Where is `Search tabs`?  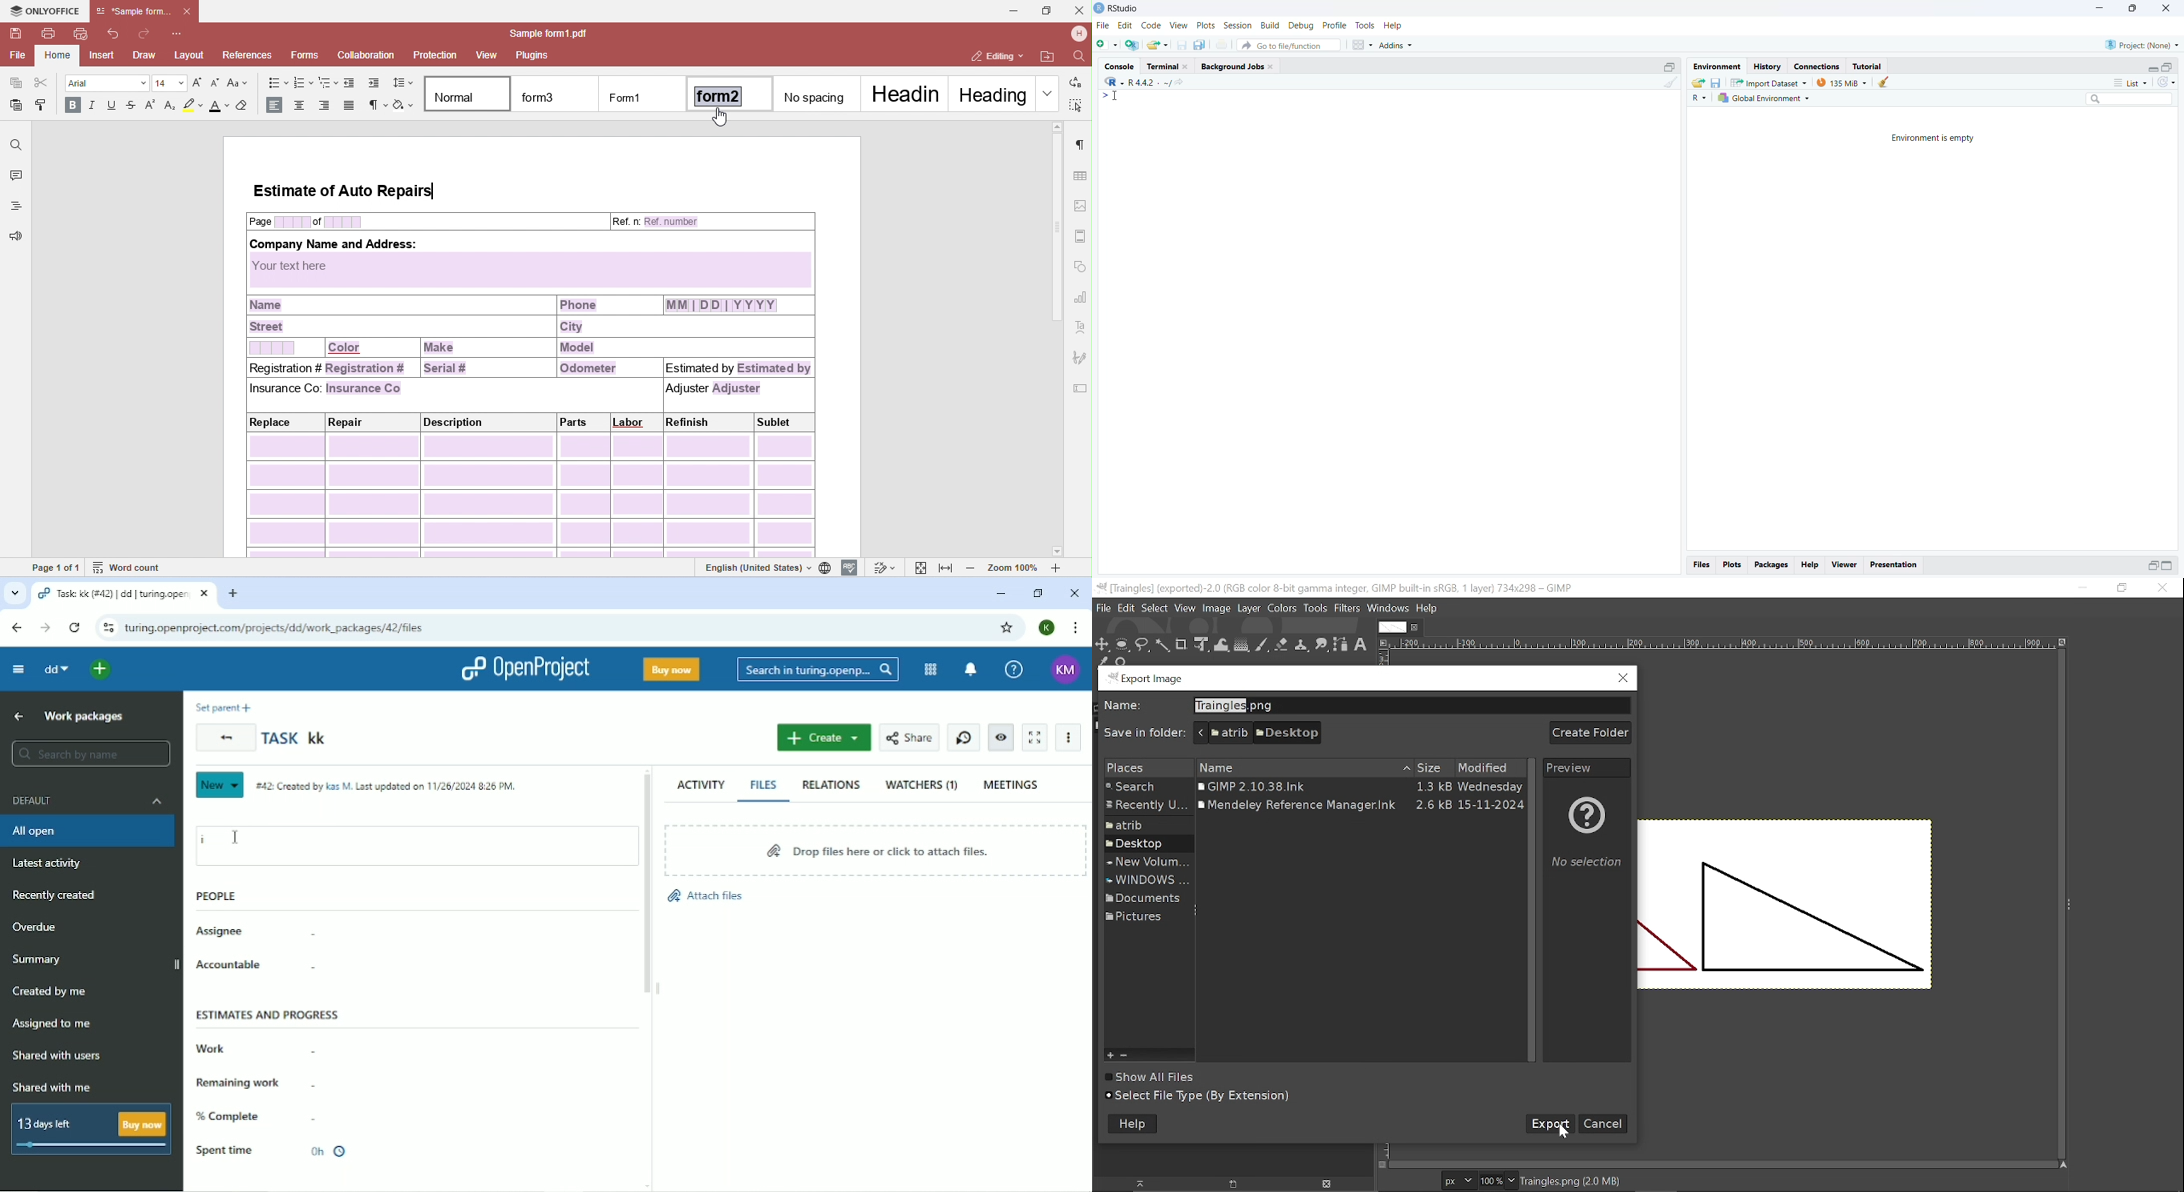 Search tabs is located at coordinates (14, 593).